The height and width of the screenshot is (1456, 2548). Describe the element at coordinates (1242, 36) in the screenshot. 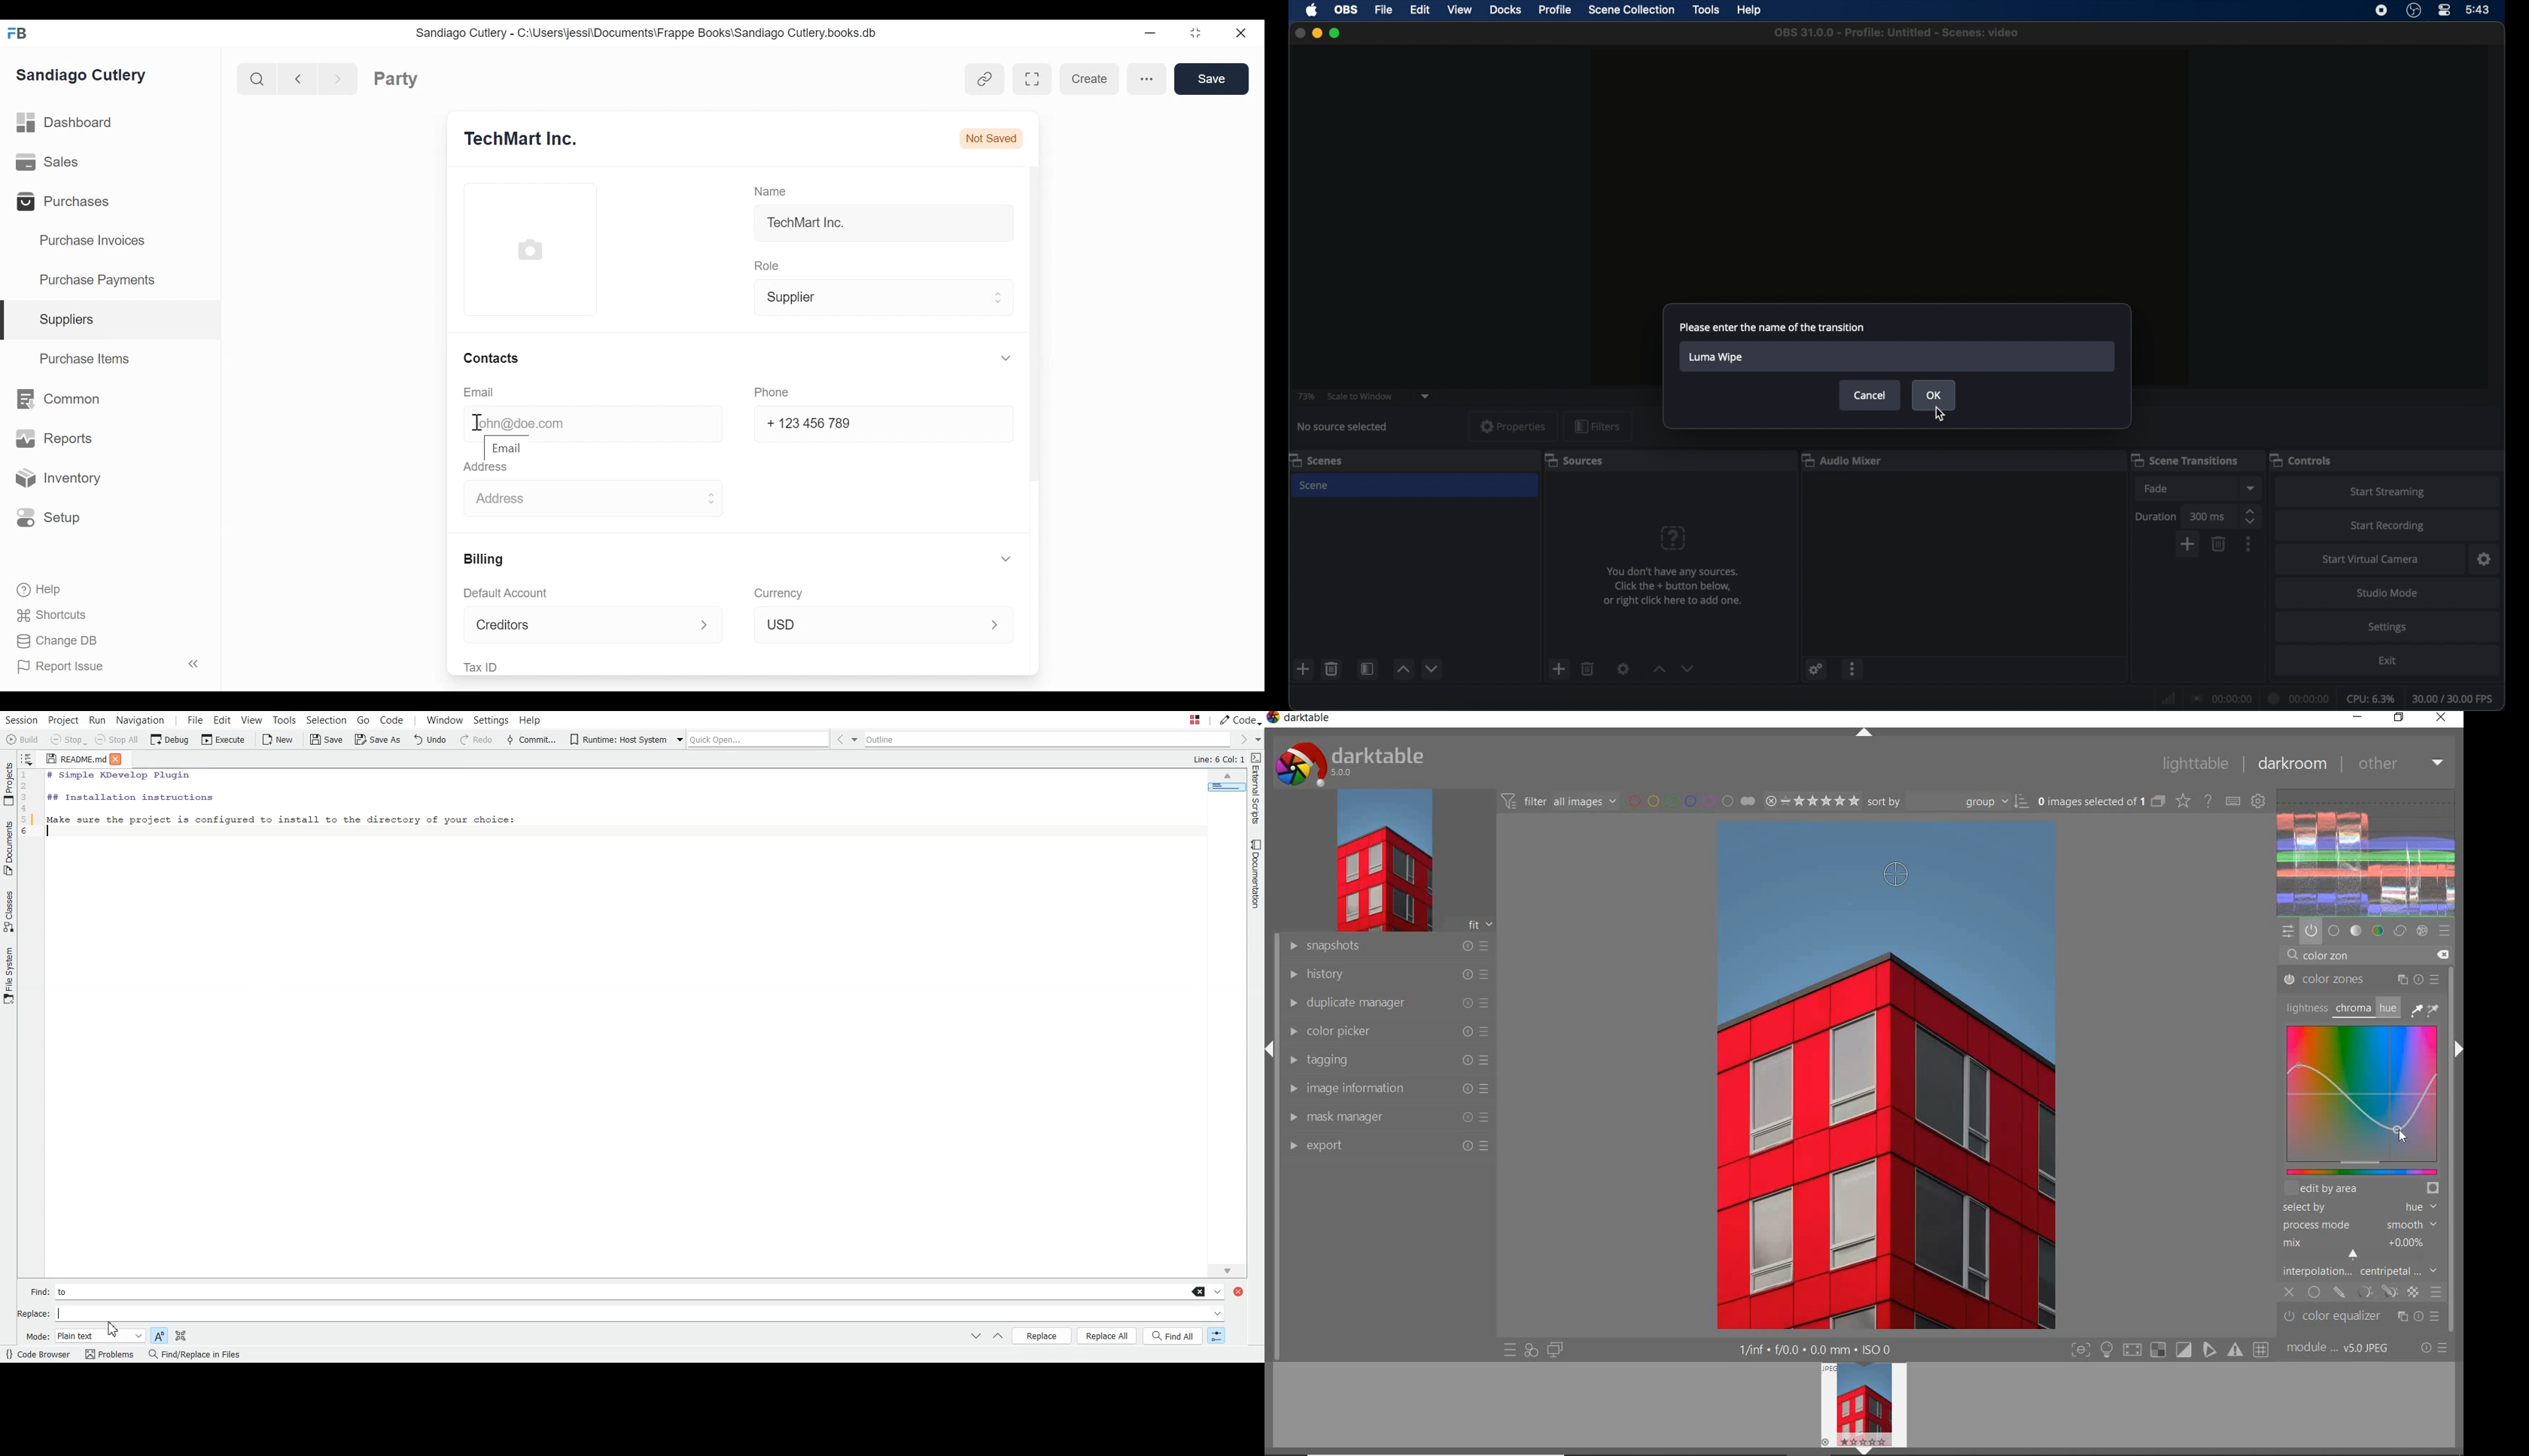

I see `close` at that location.